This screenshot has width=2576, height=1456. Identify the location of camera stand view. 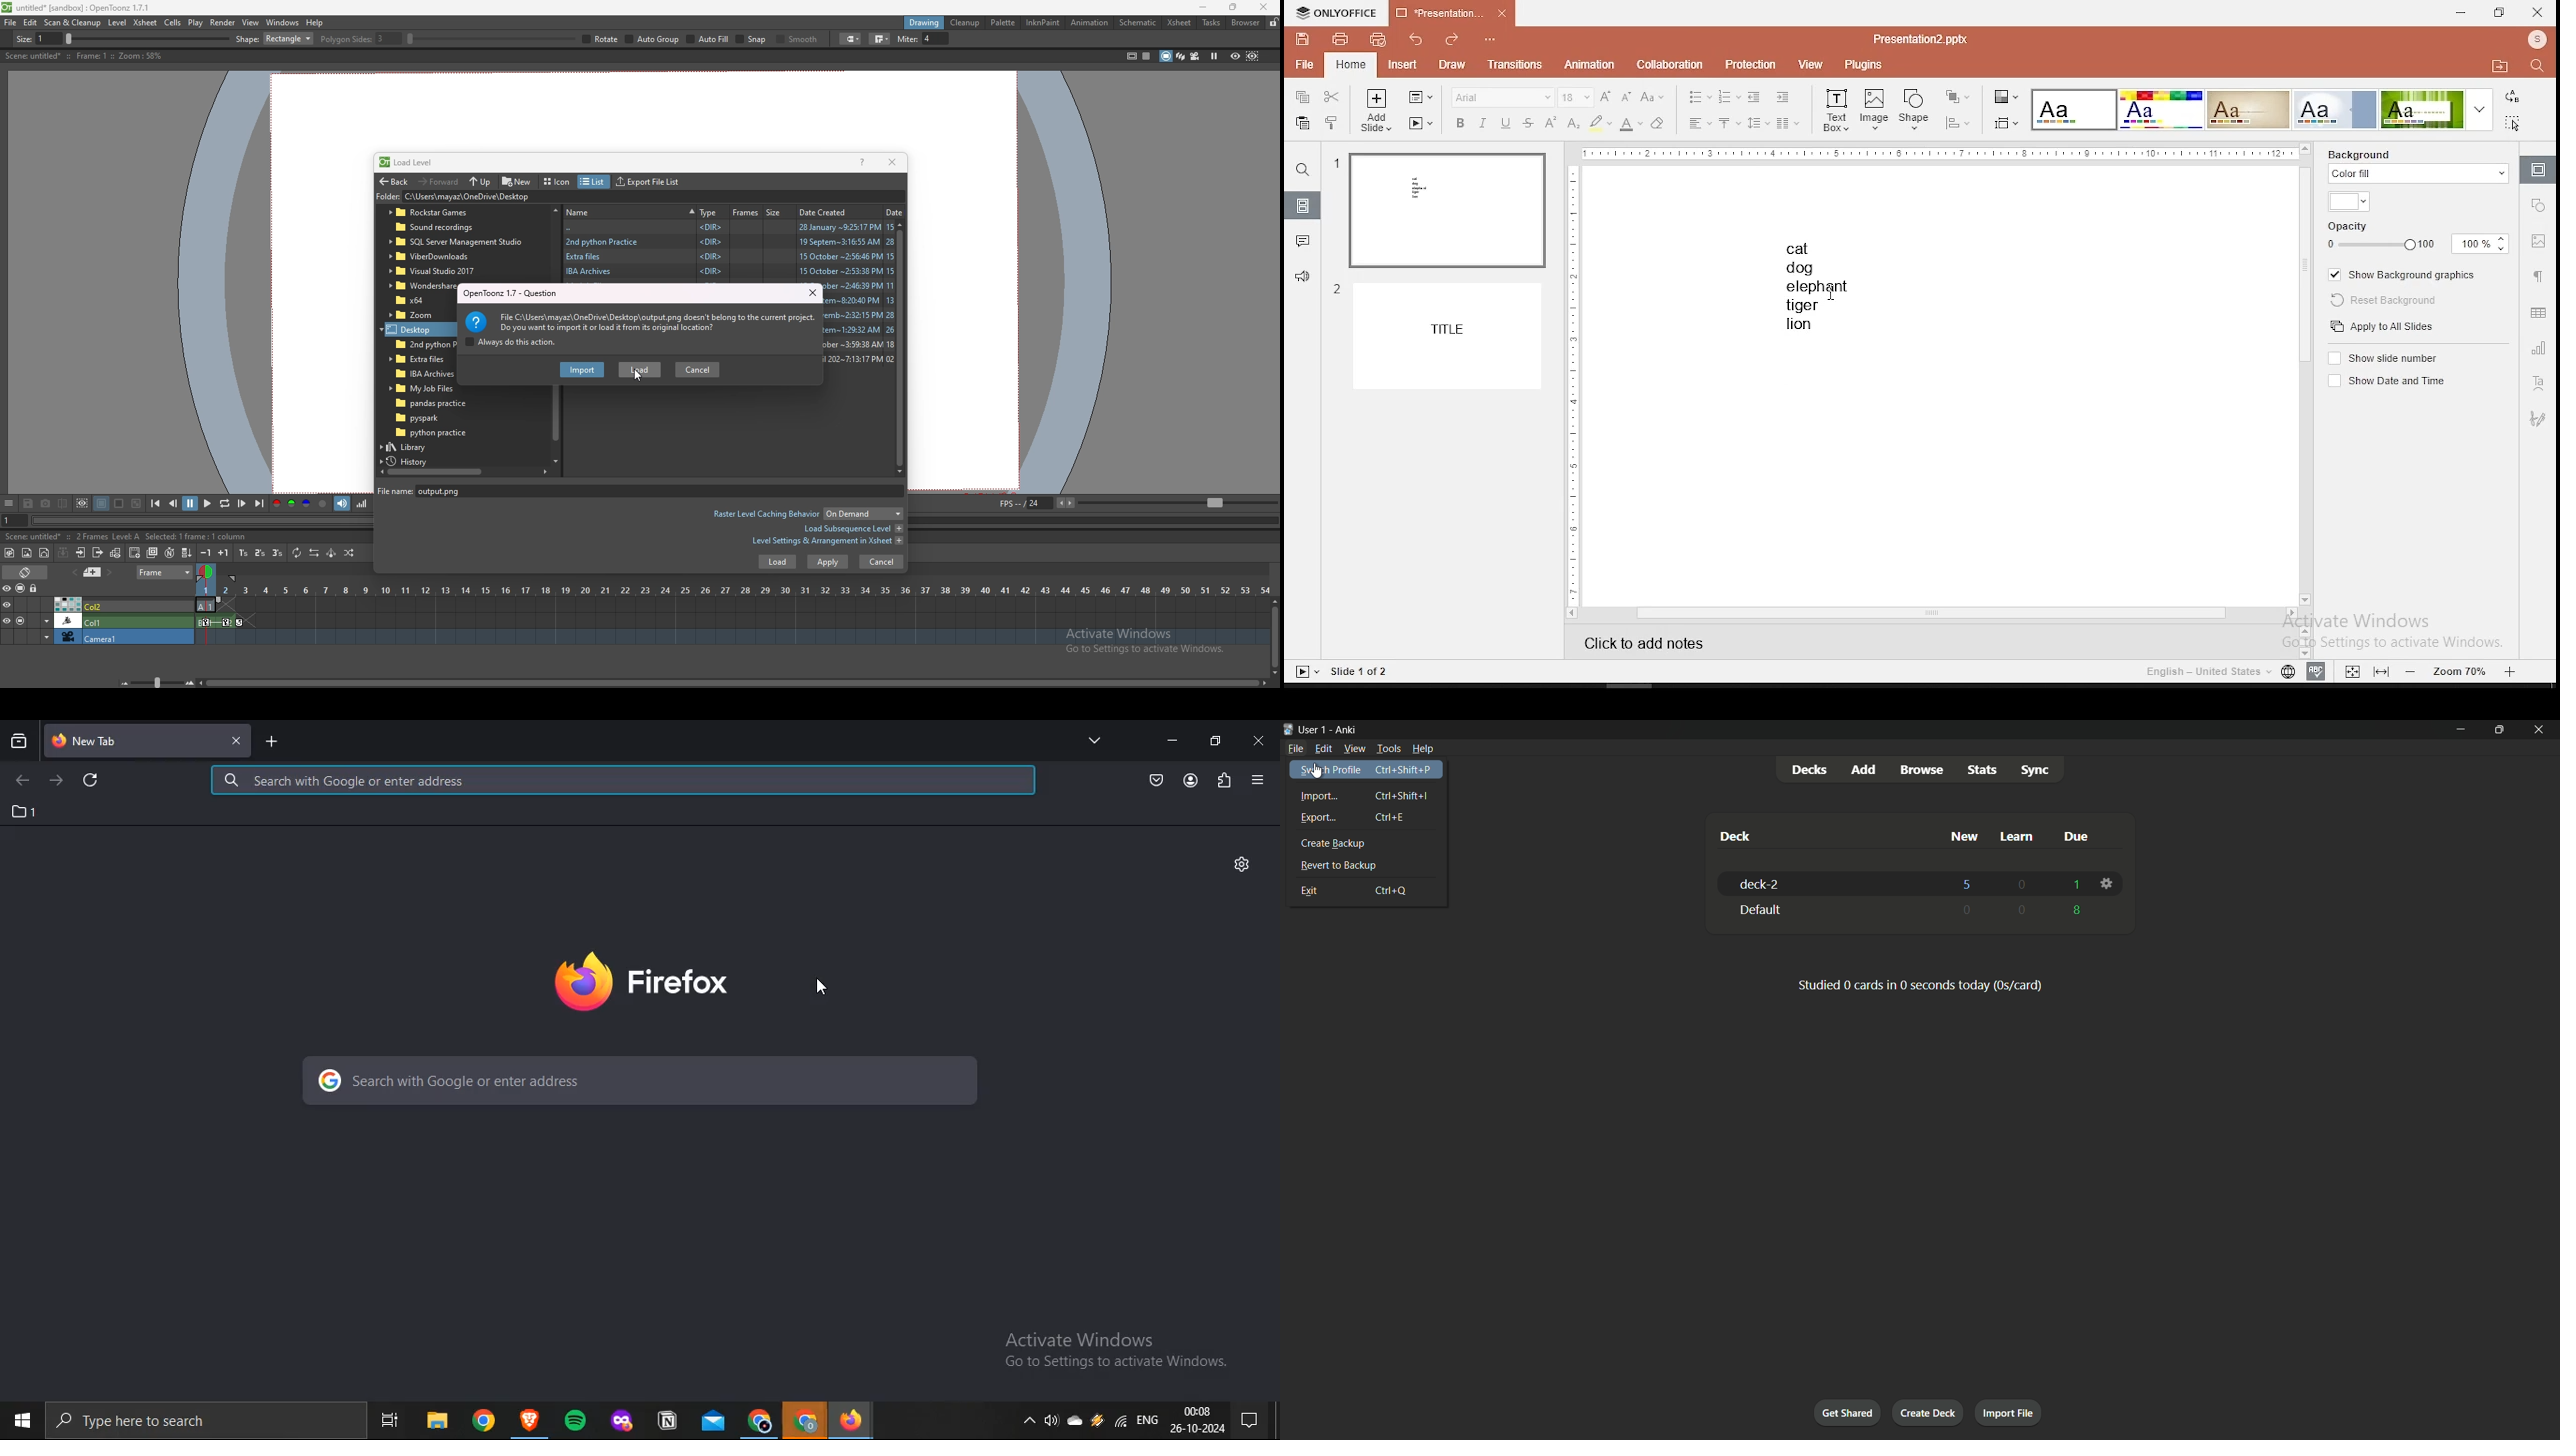
(1165, 56).